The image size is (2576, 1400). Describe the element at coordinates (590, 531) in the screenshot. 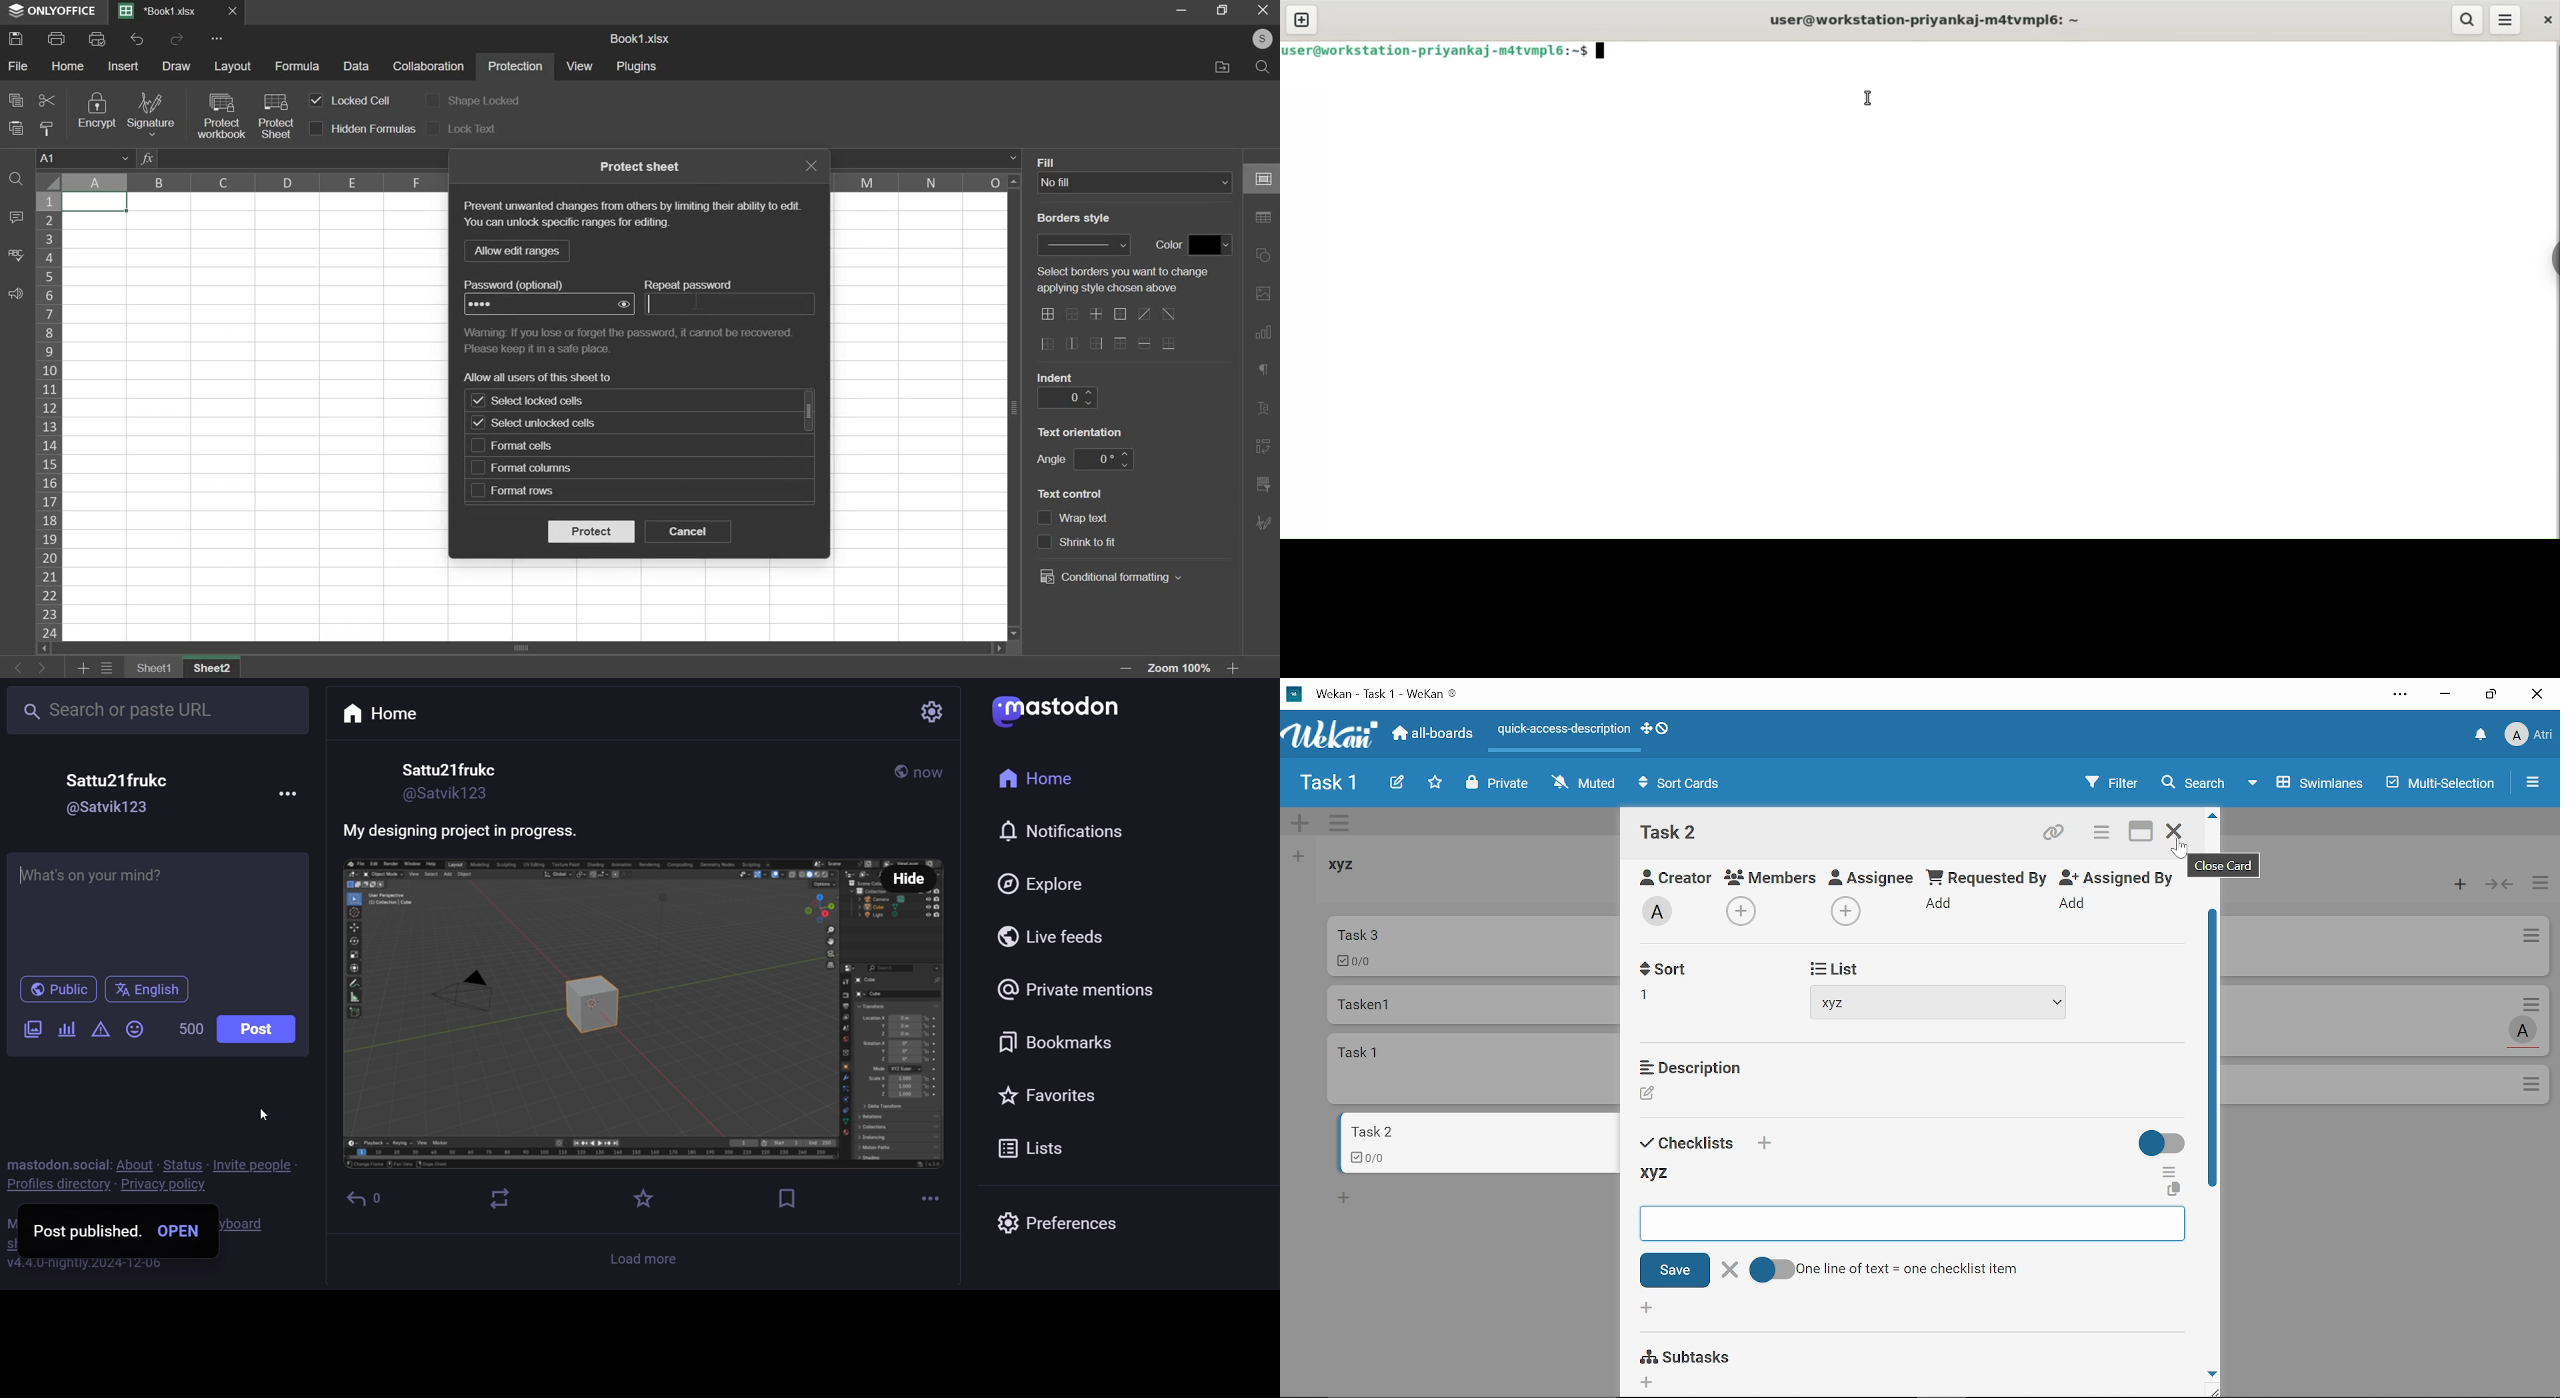

I see `protect` at that location.